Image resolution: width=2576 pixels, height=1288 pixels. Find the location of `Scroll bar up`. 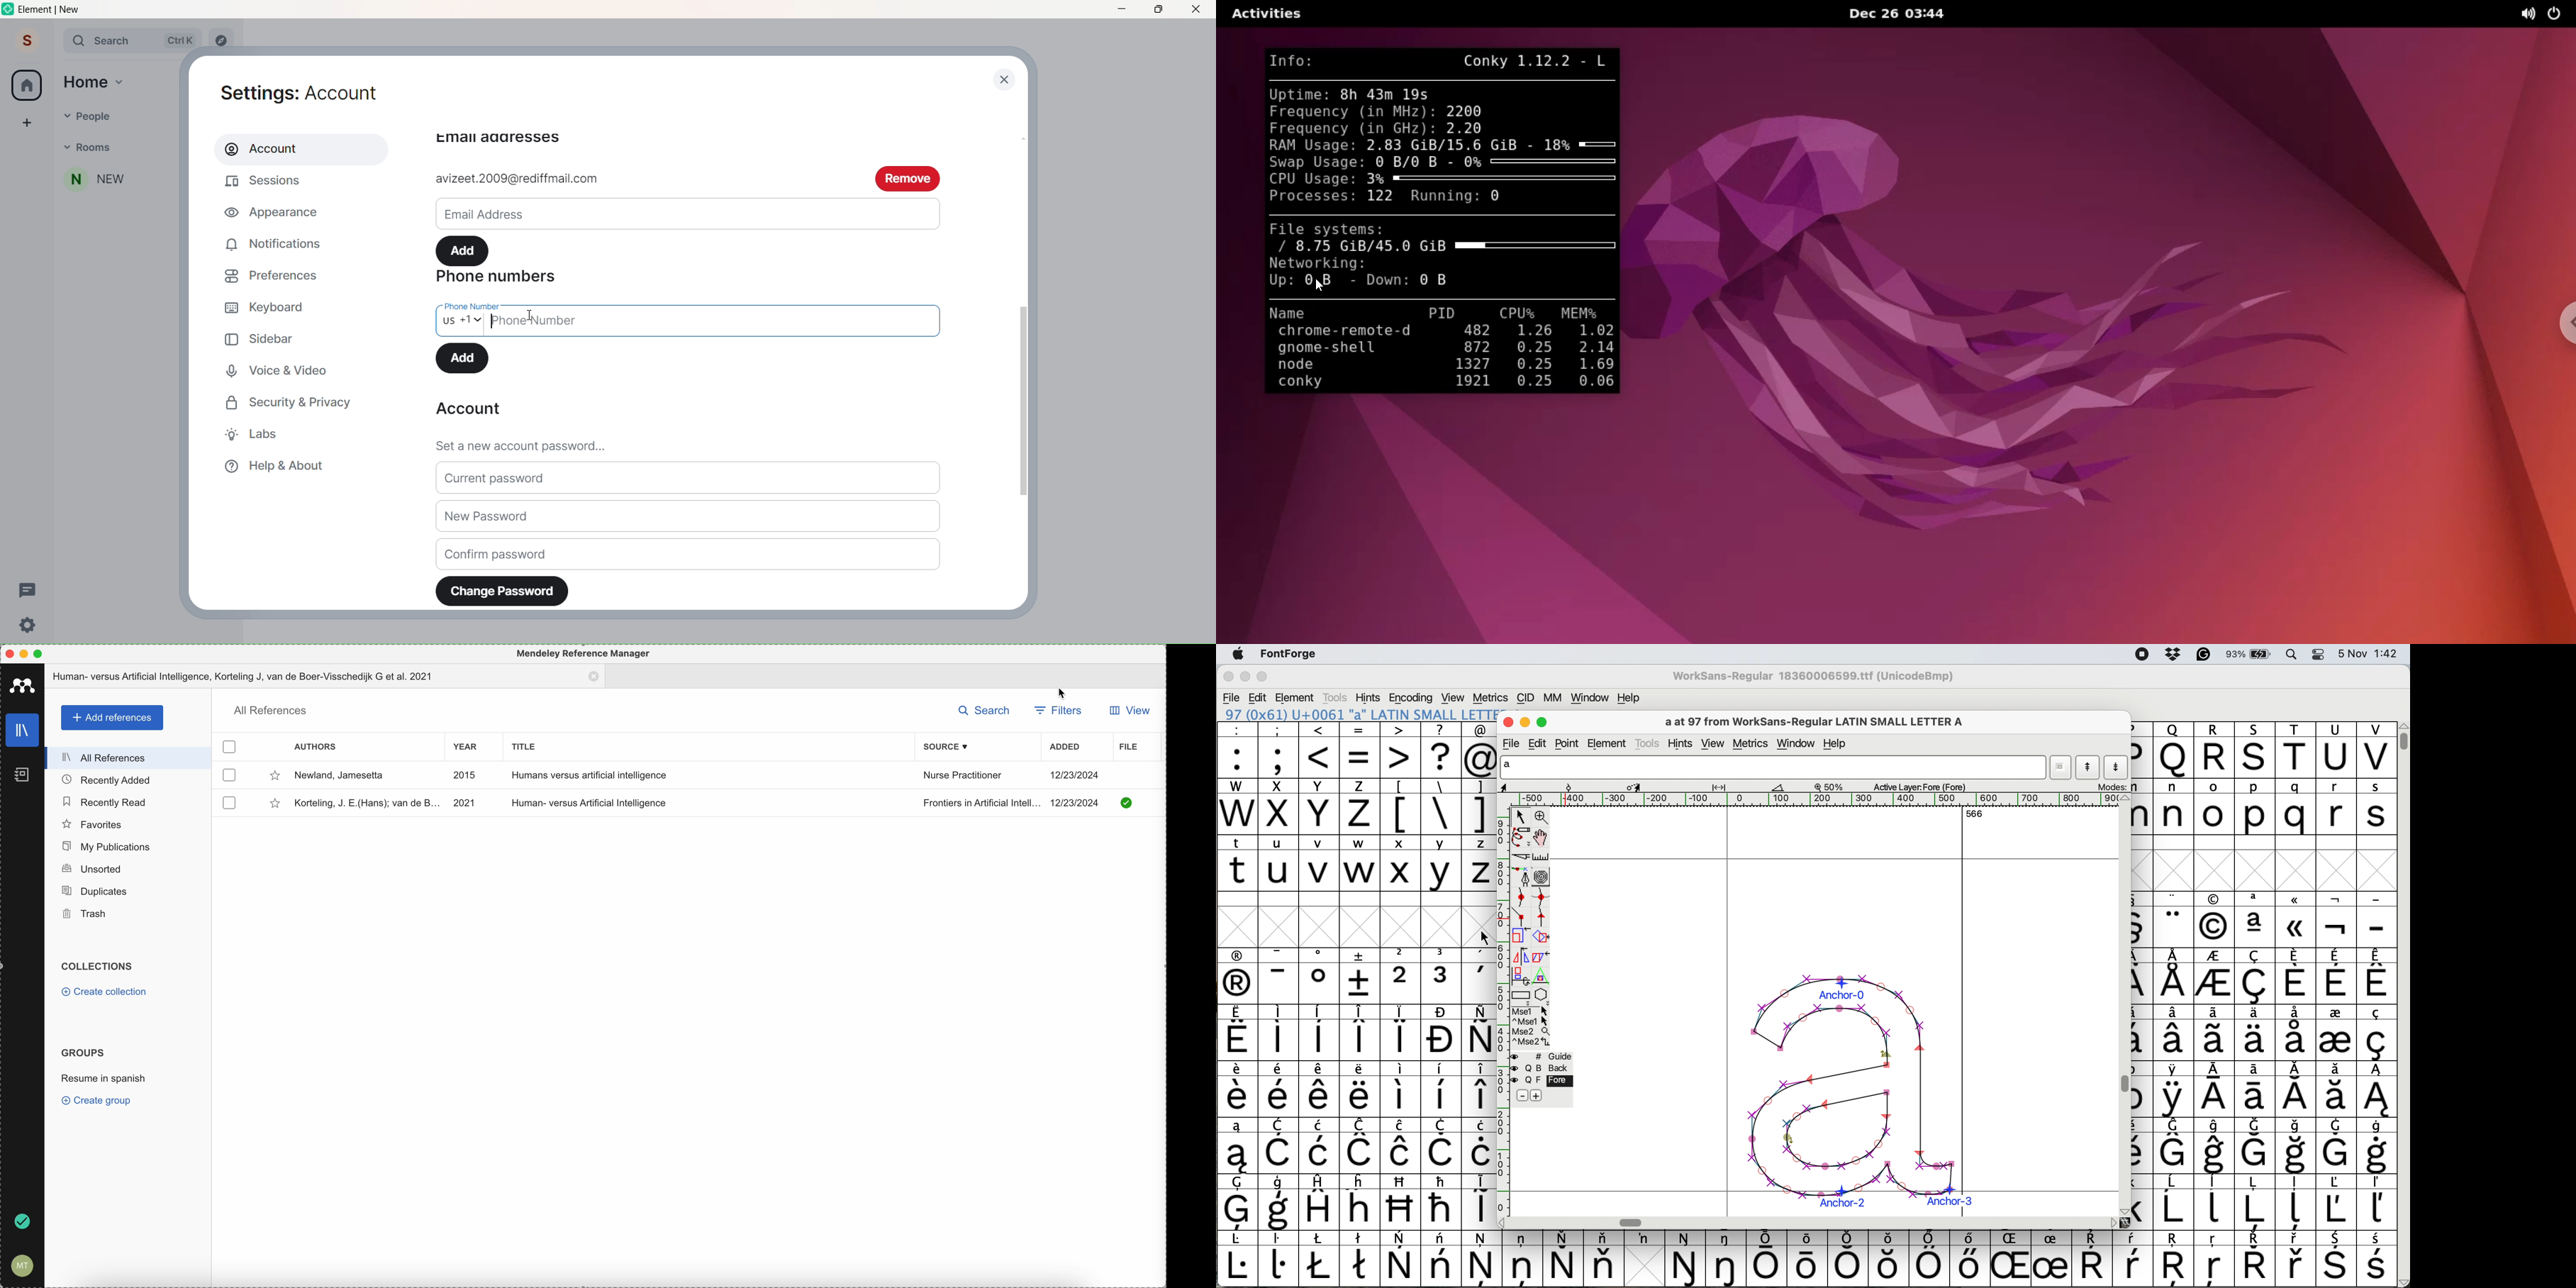

Scroll bar up is located at coordinates (1021, 136).